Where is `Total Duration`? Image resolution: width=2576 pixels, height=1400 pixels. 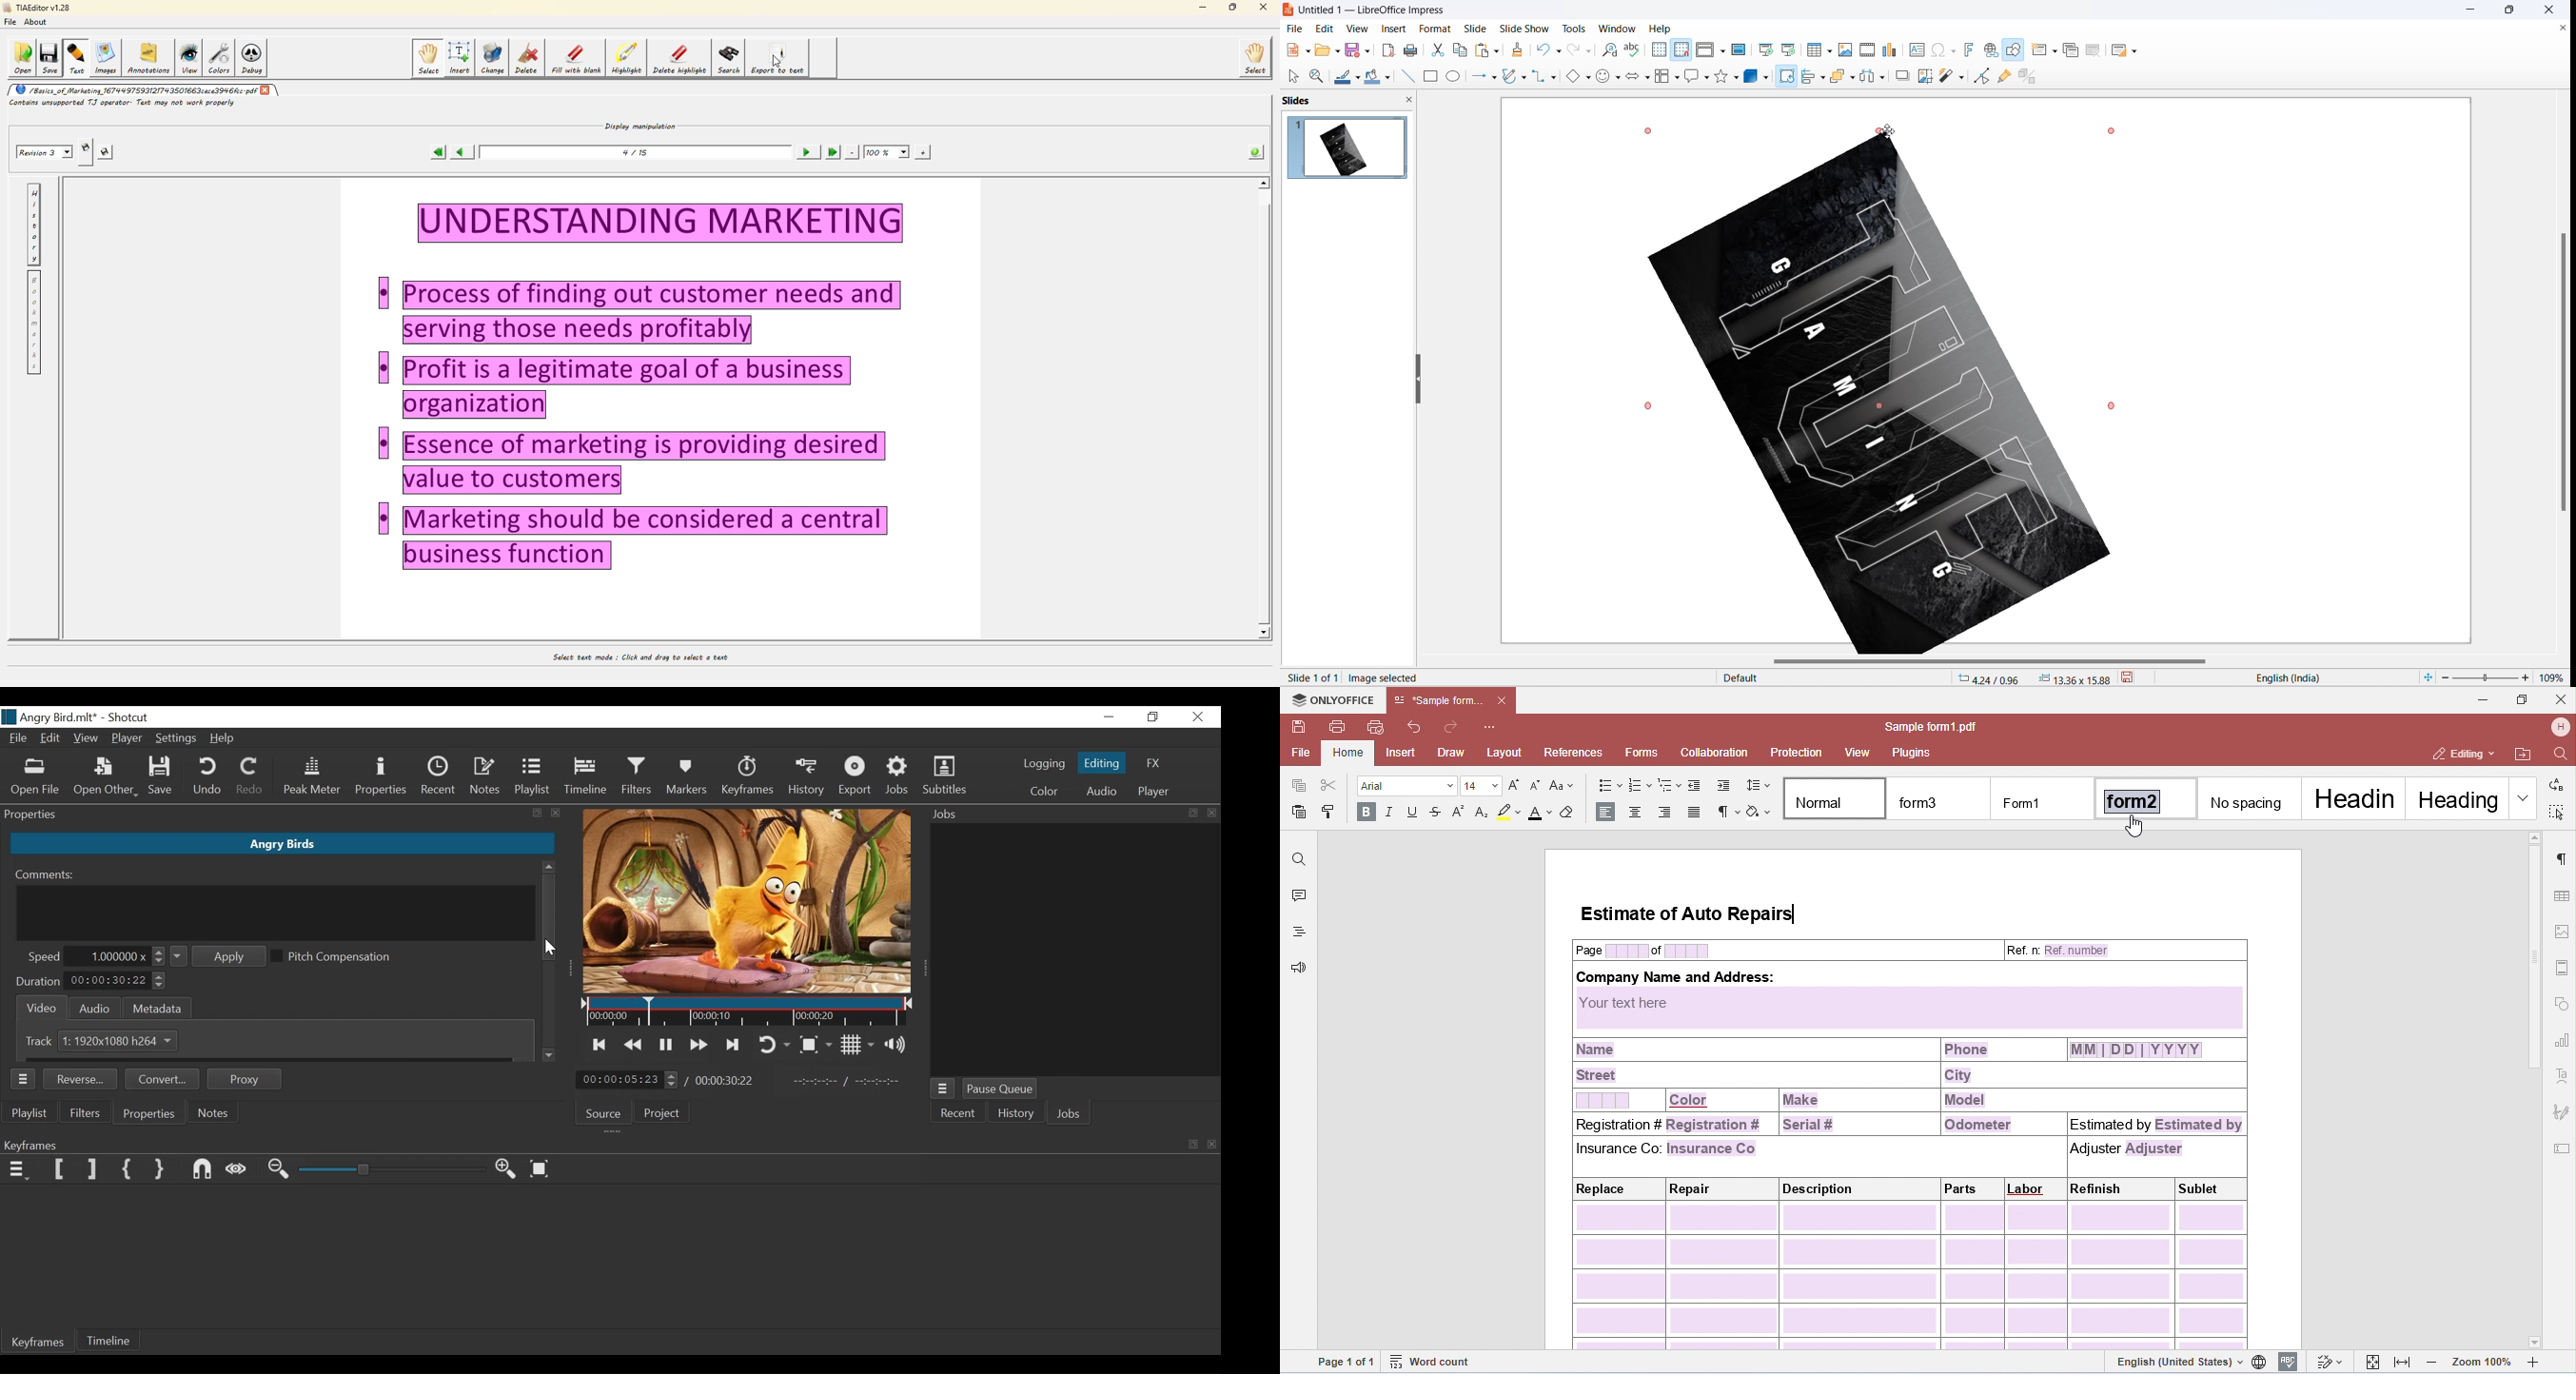
Total Duration is located at coordinates (727, 1081).